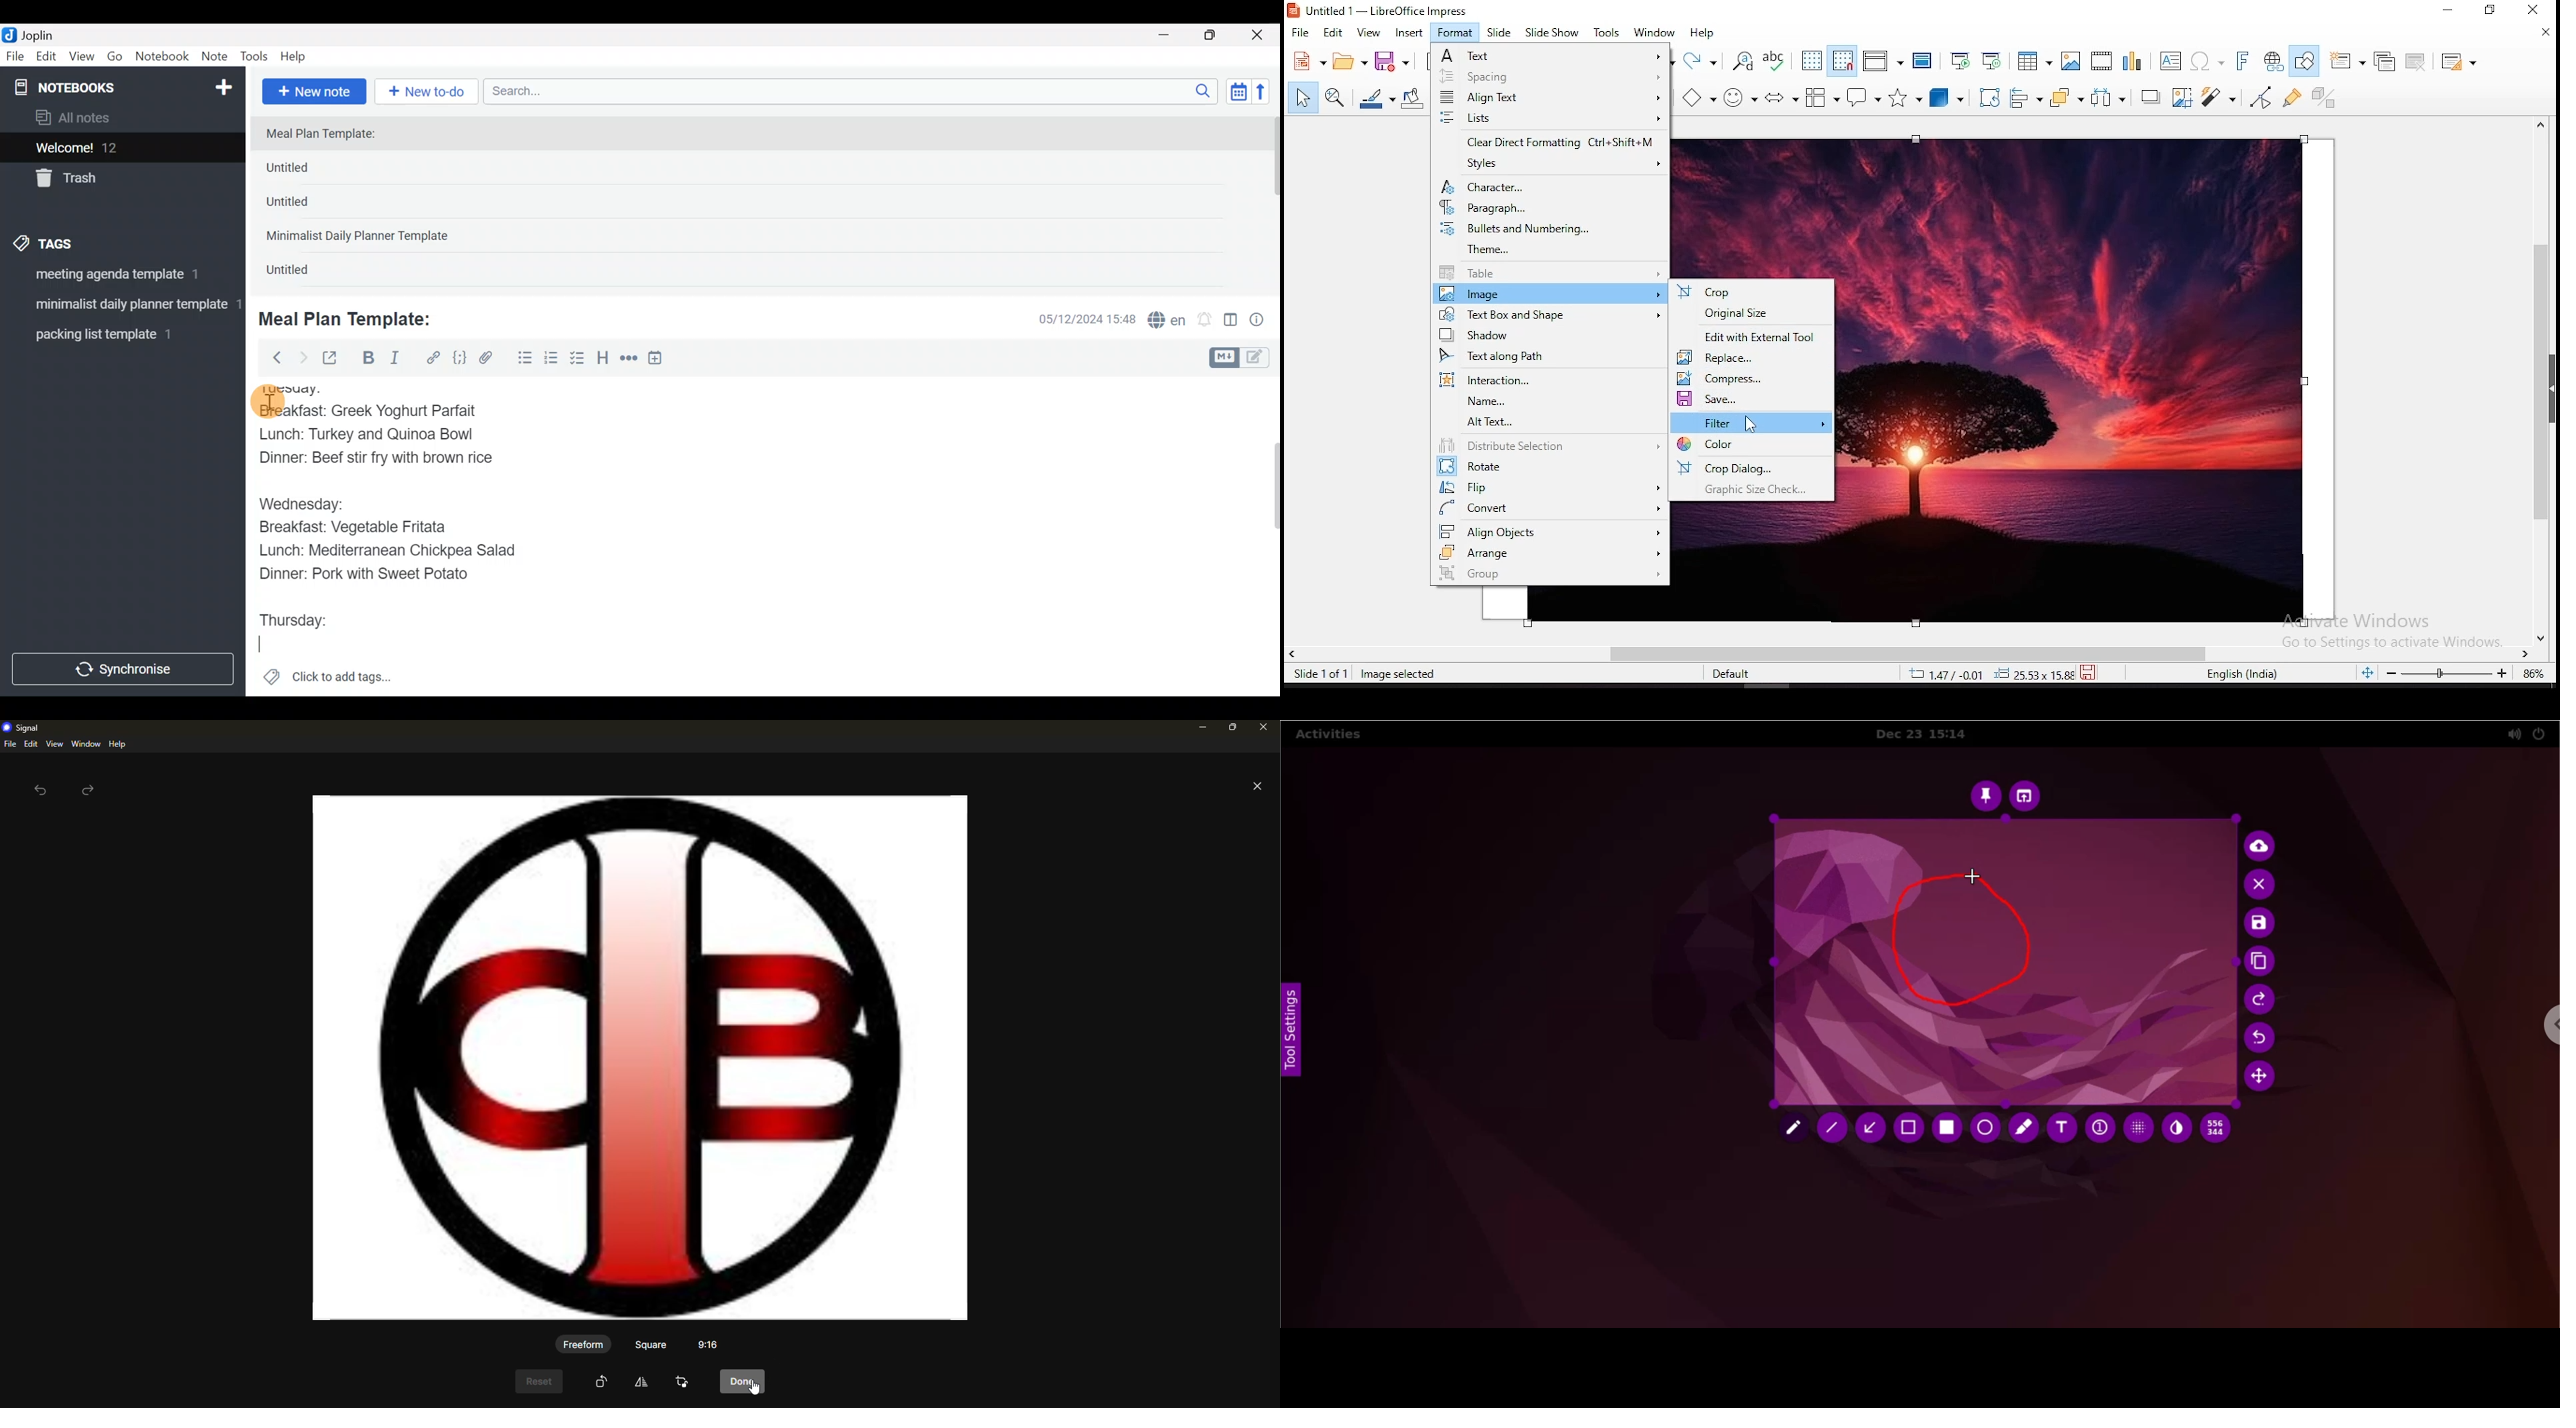 The width and height of the screenshot is (2576, 1428). Describe the element at coordinates (223, 85) in the screenshot. I see `New` at that location.